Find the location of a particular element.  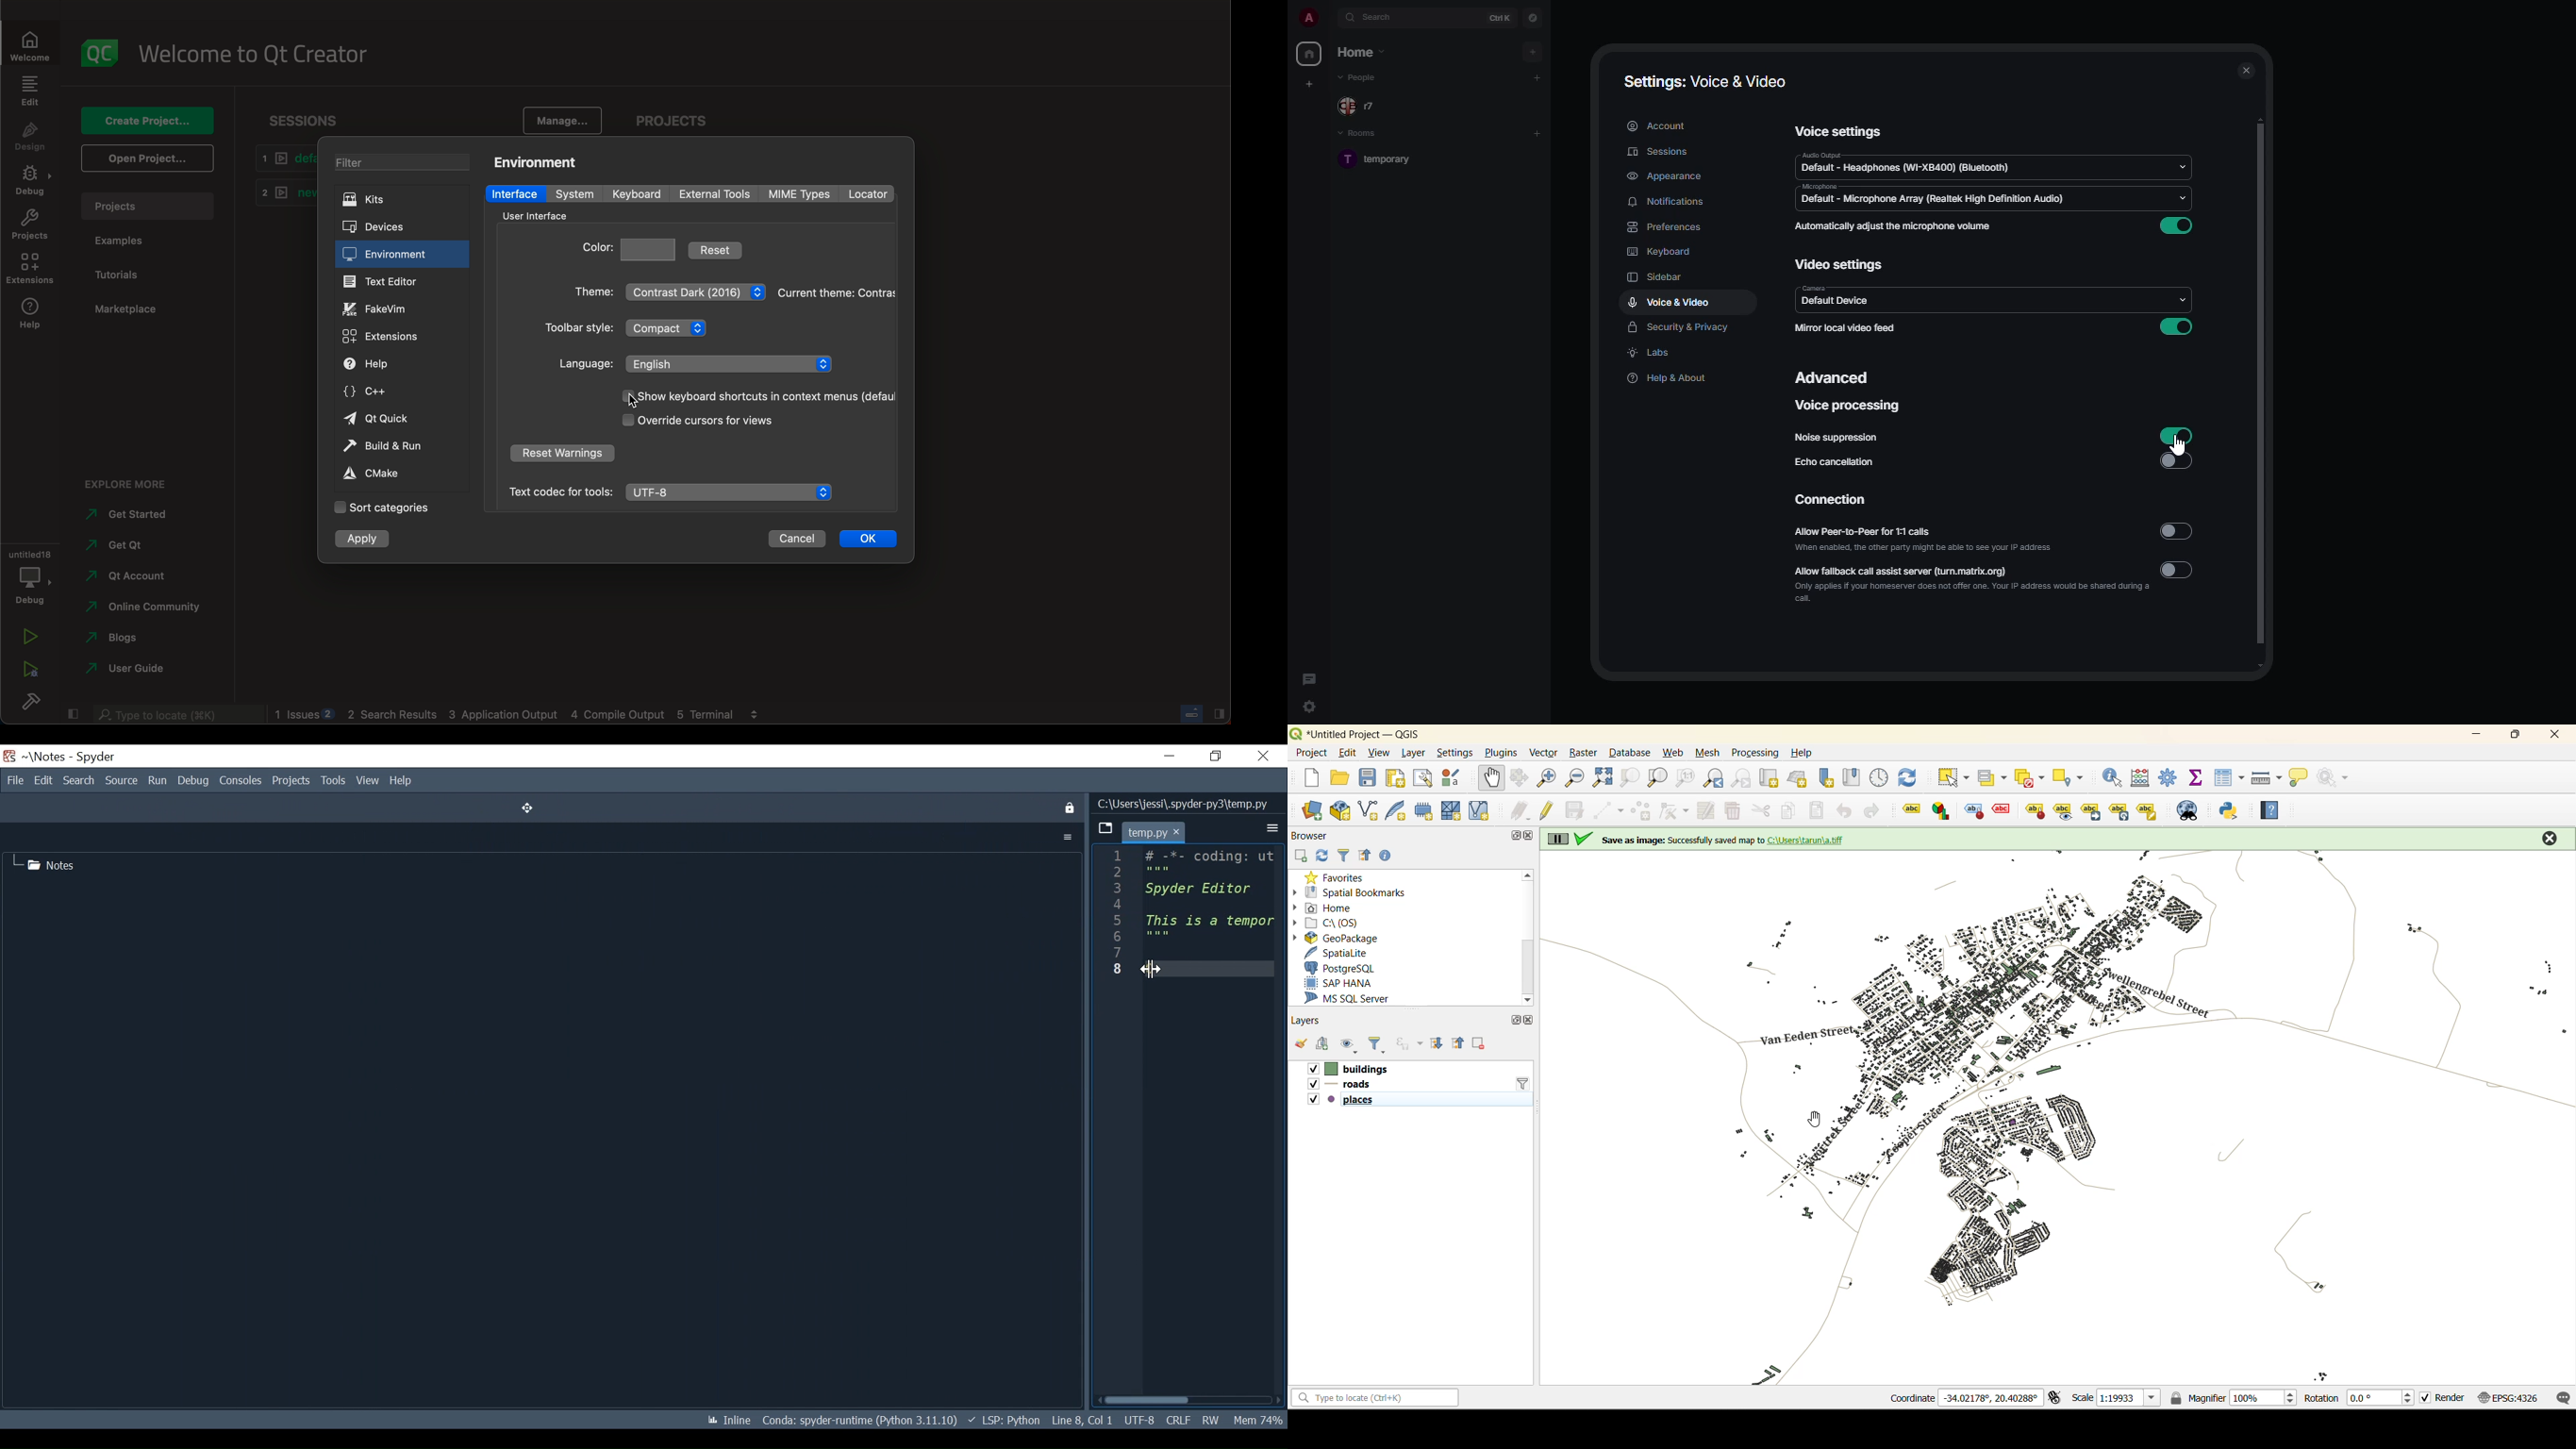

home is located at coordinates (1326, 907).